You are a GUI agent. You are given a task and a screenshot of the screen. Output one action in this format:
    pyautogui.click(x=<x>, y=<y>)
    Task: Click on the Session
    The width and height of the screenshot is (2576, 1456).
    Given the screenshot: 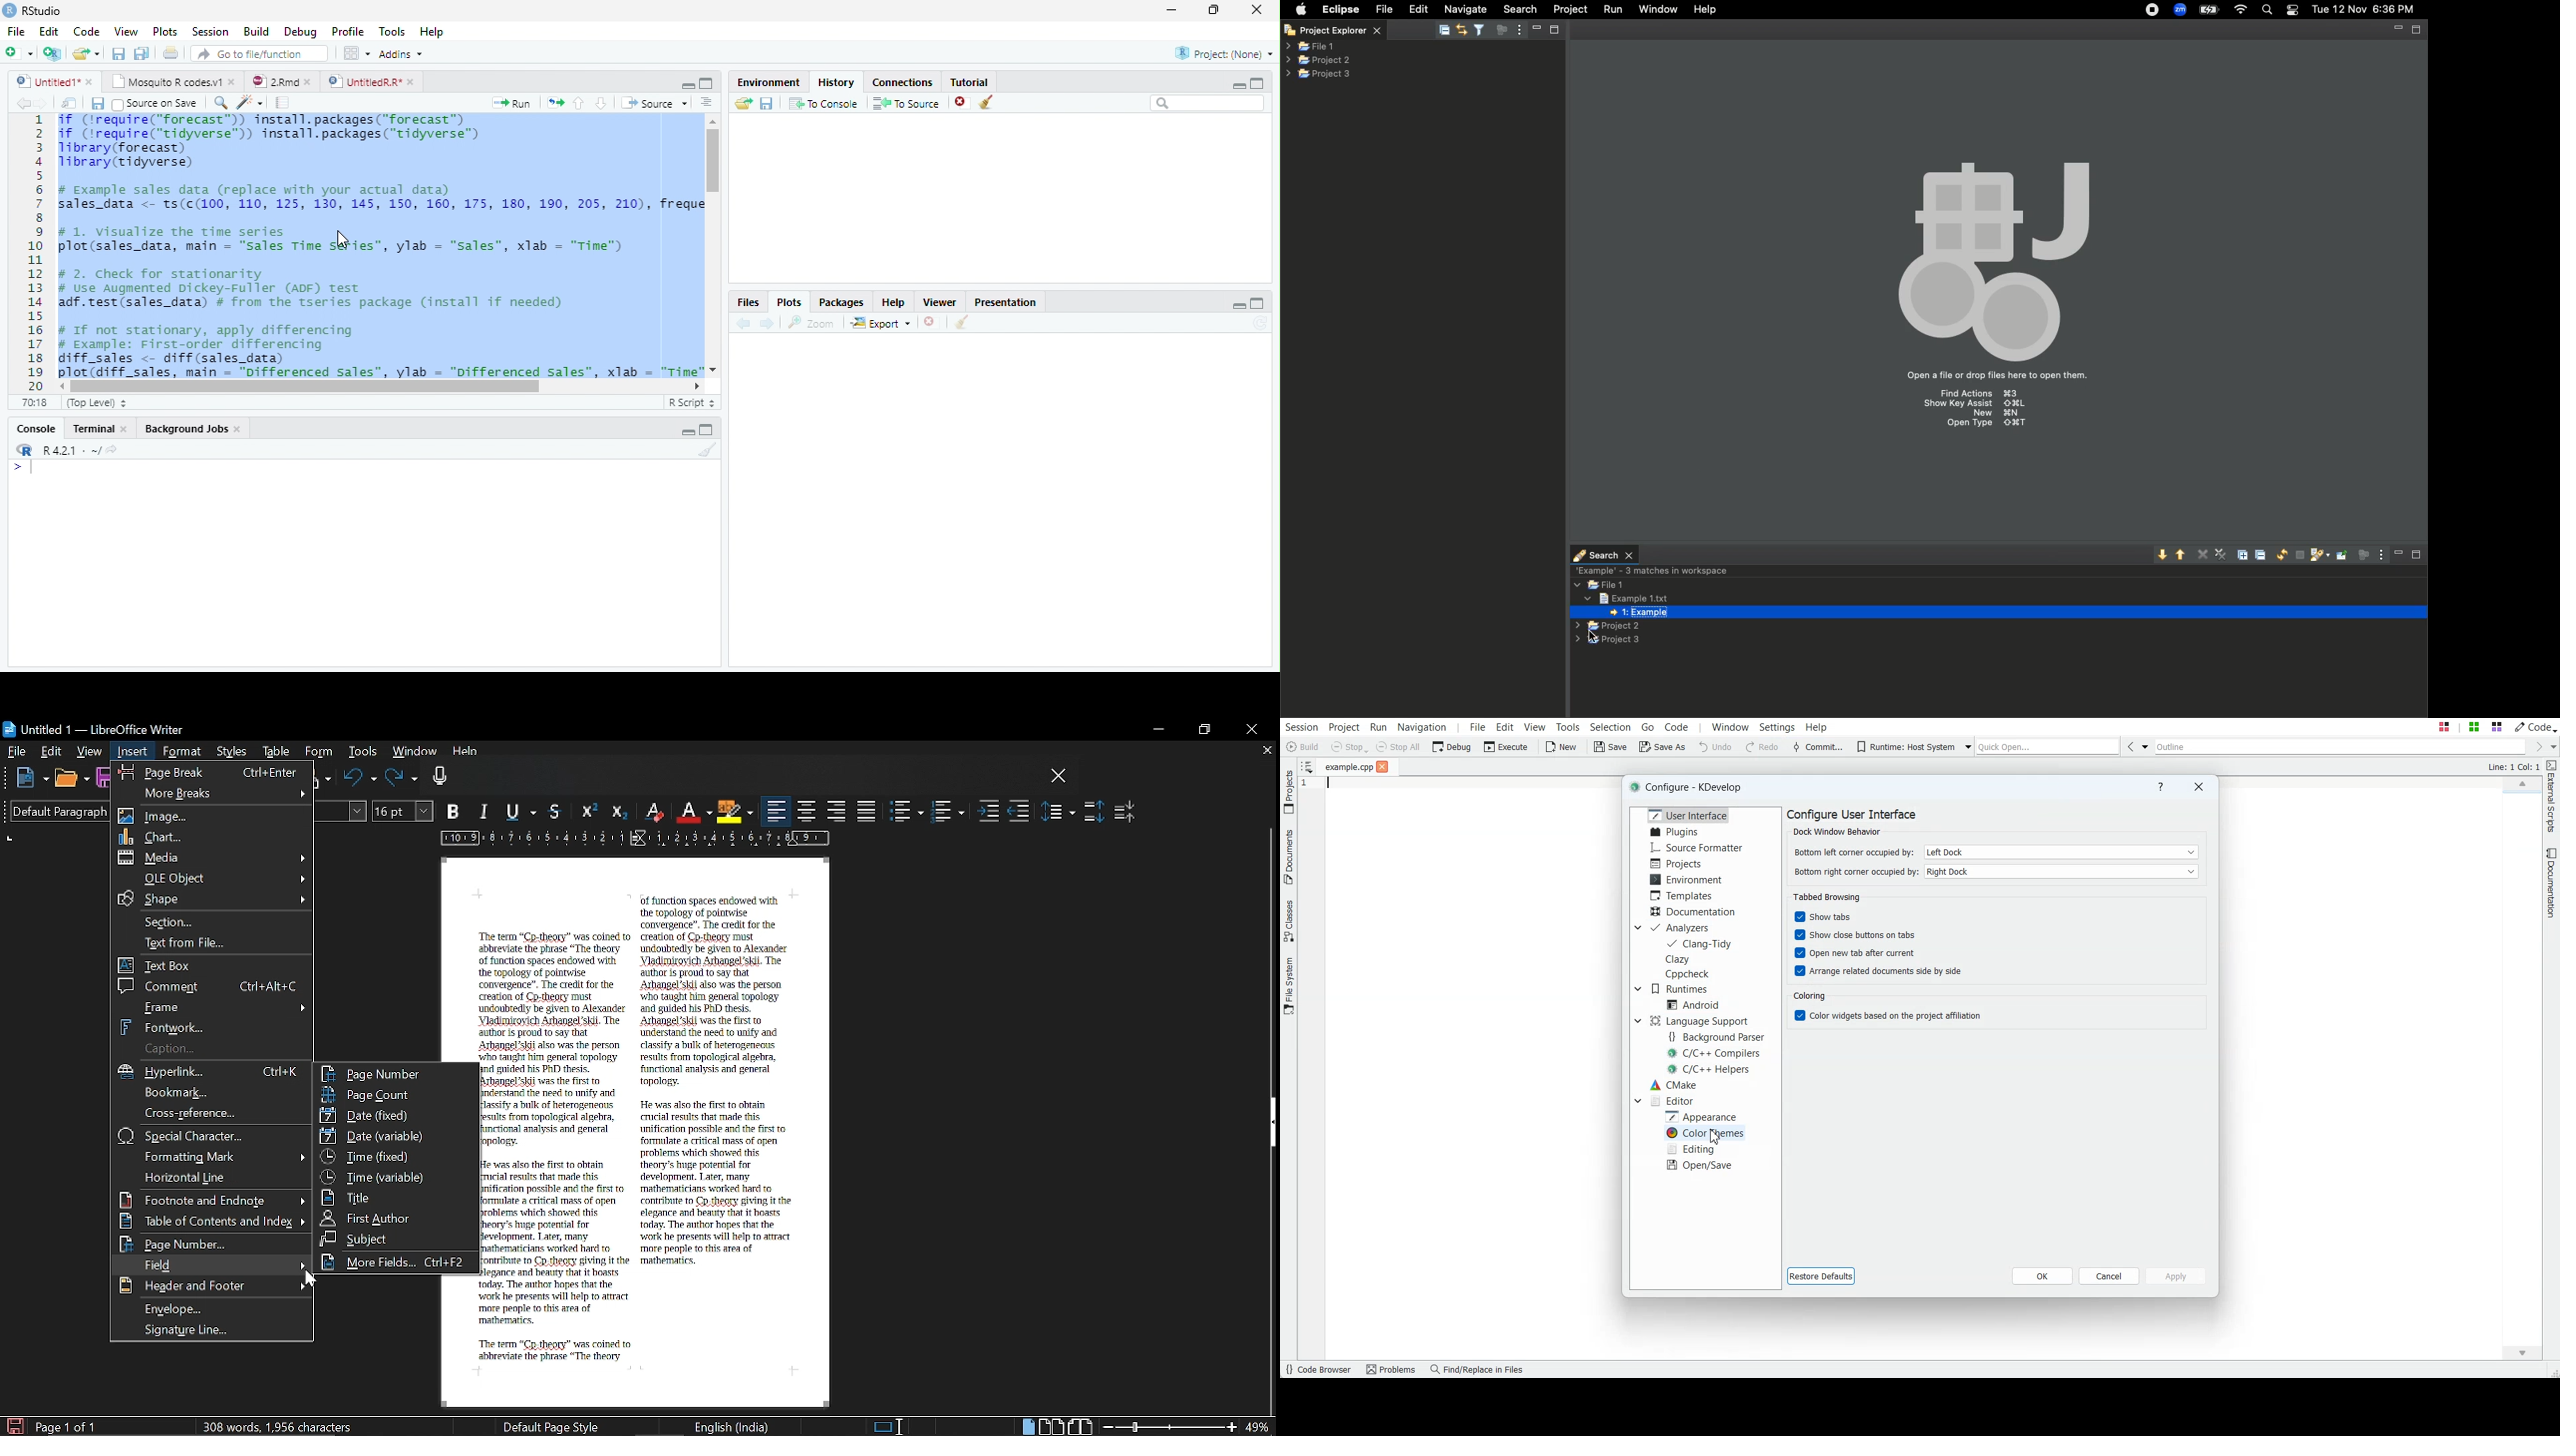 What is the action you would take?
    pyautogui.click(x=212, y=32)
    